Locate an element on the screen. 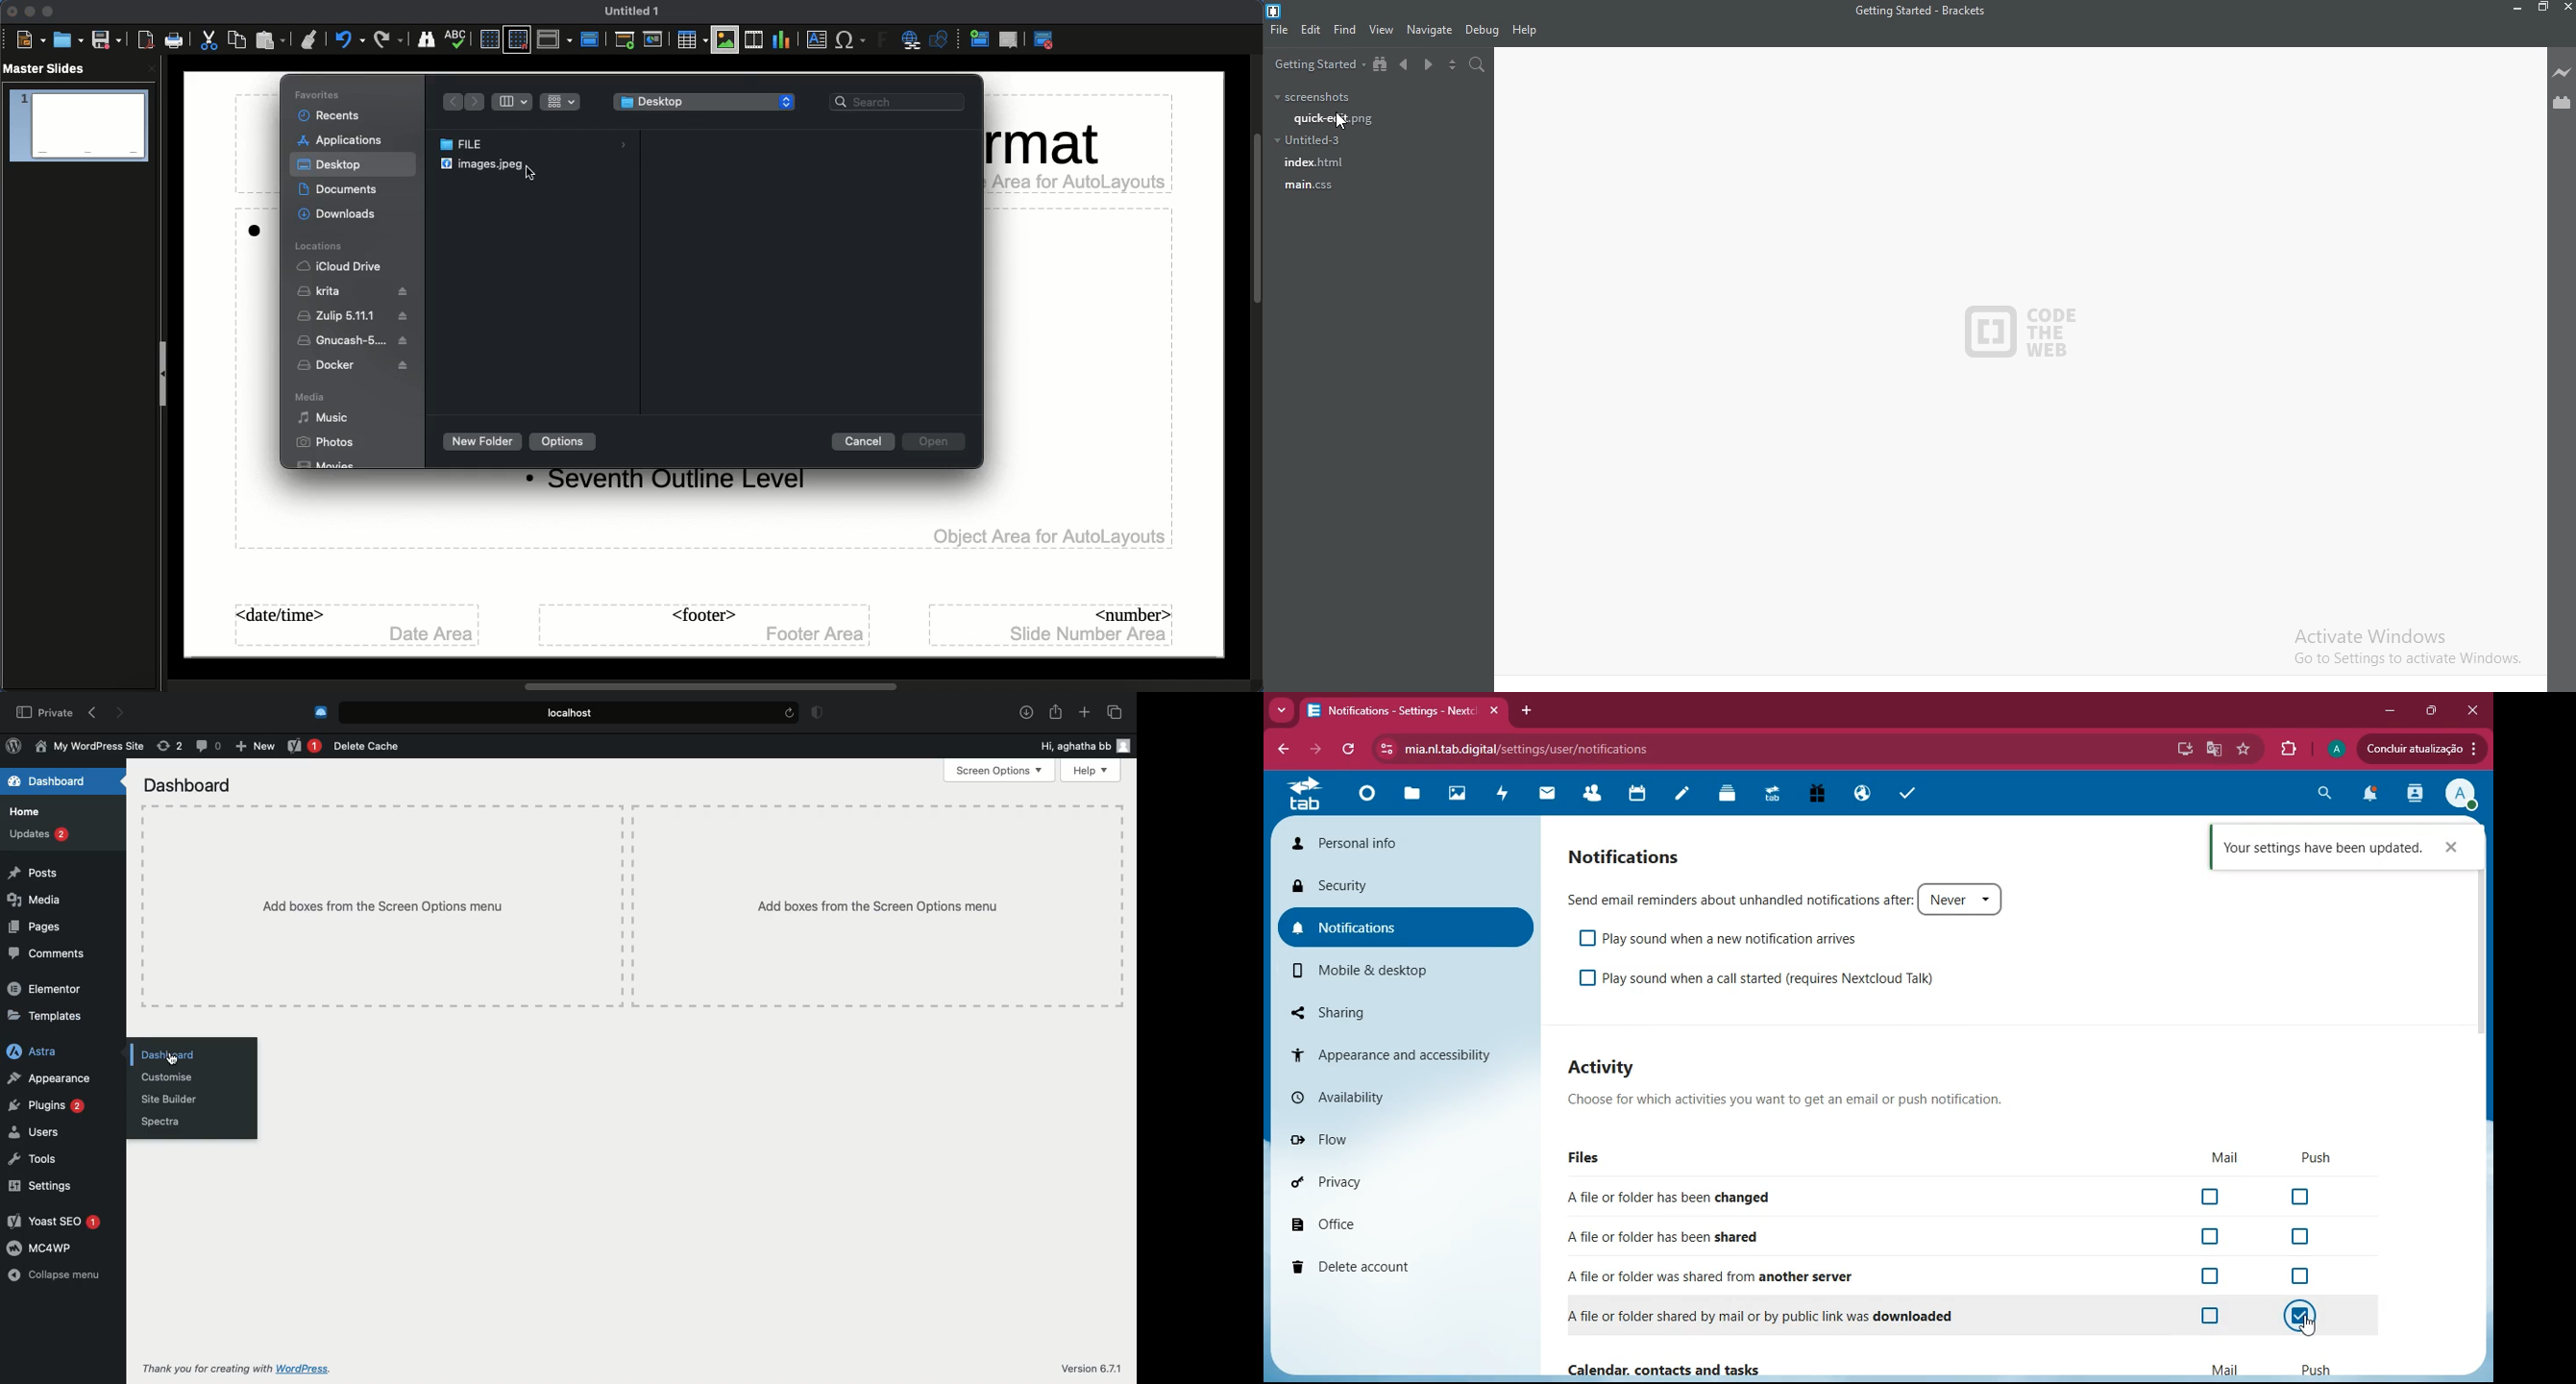 Image resolution: width=2576 pixels, height=1400 pixels. Audio or video is located at coordinates (753, 41).